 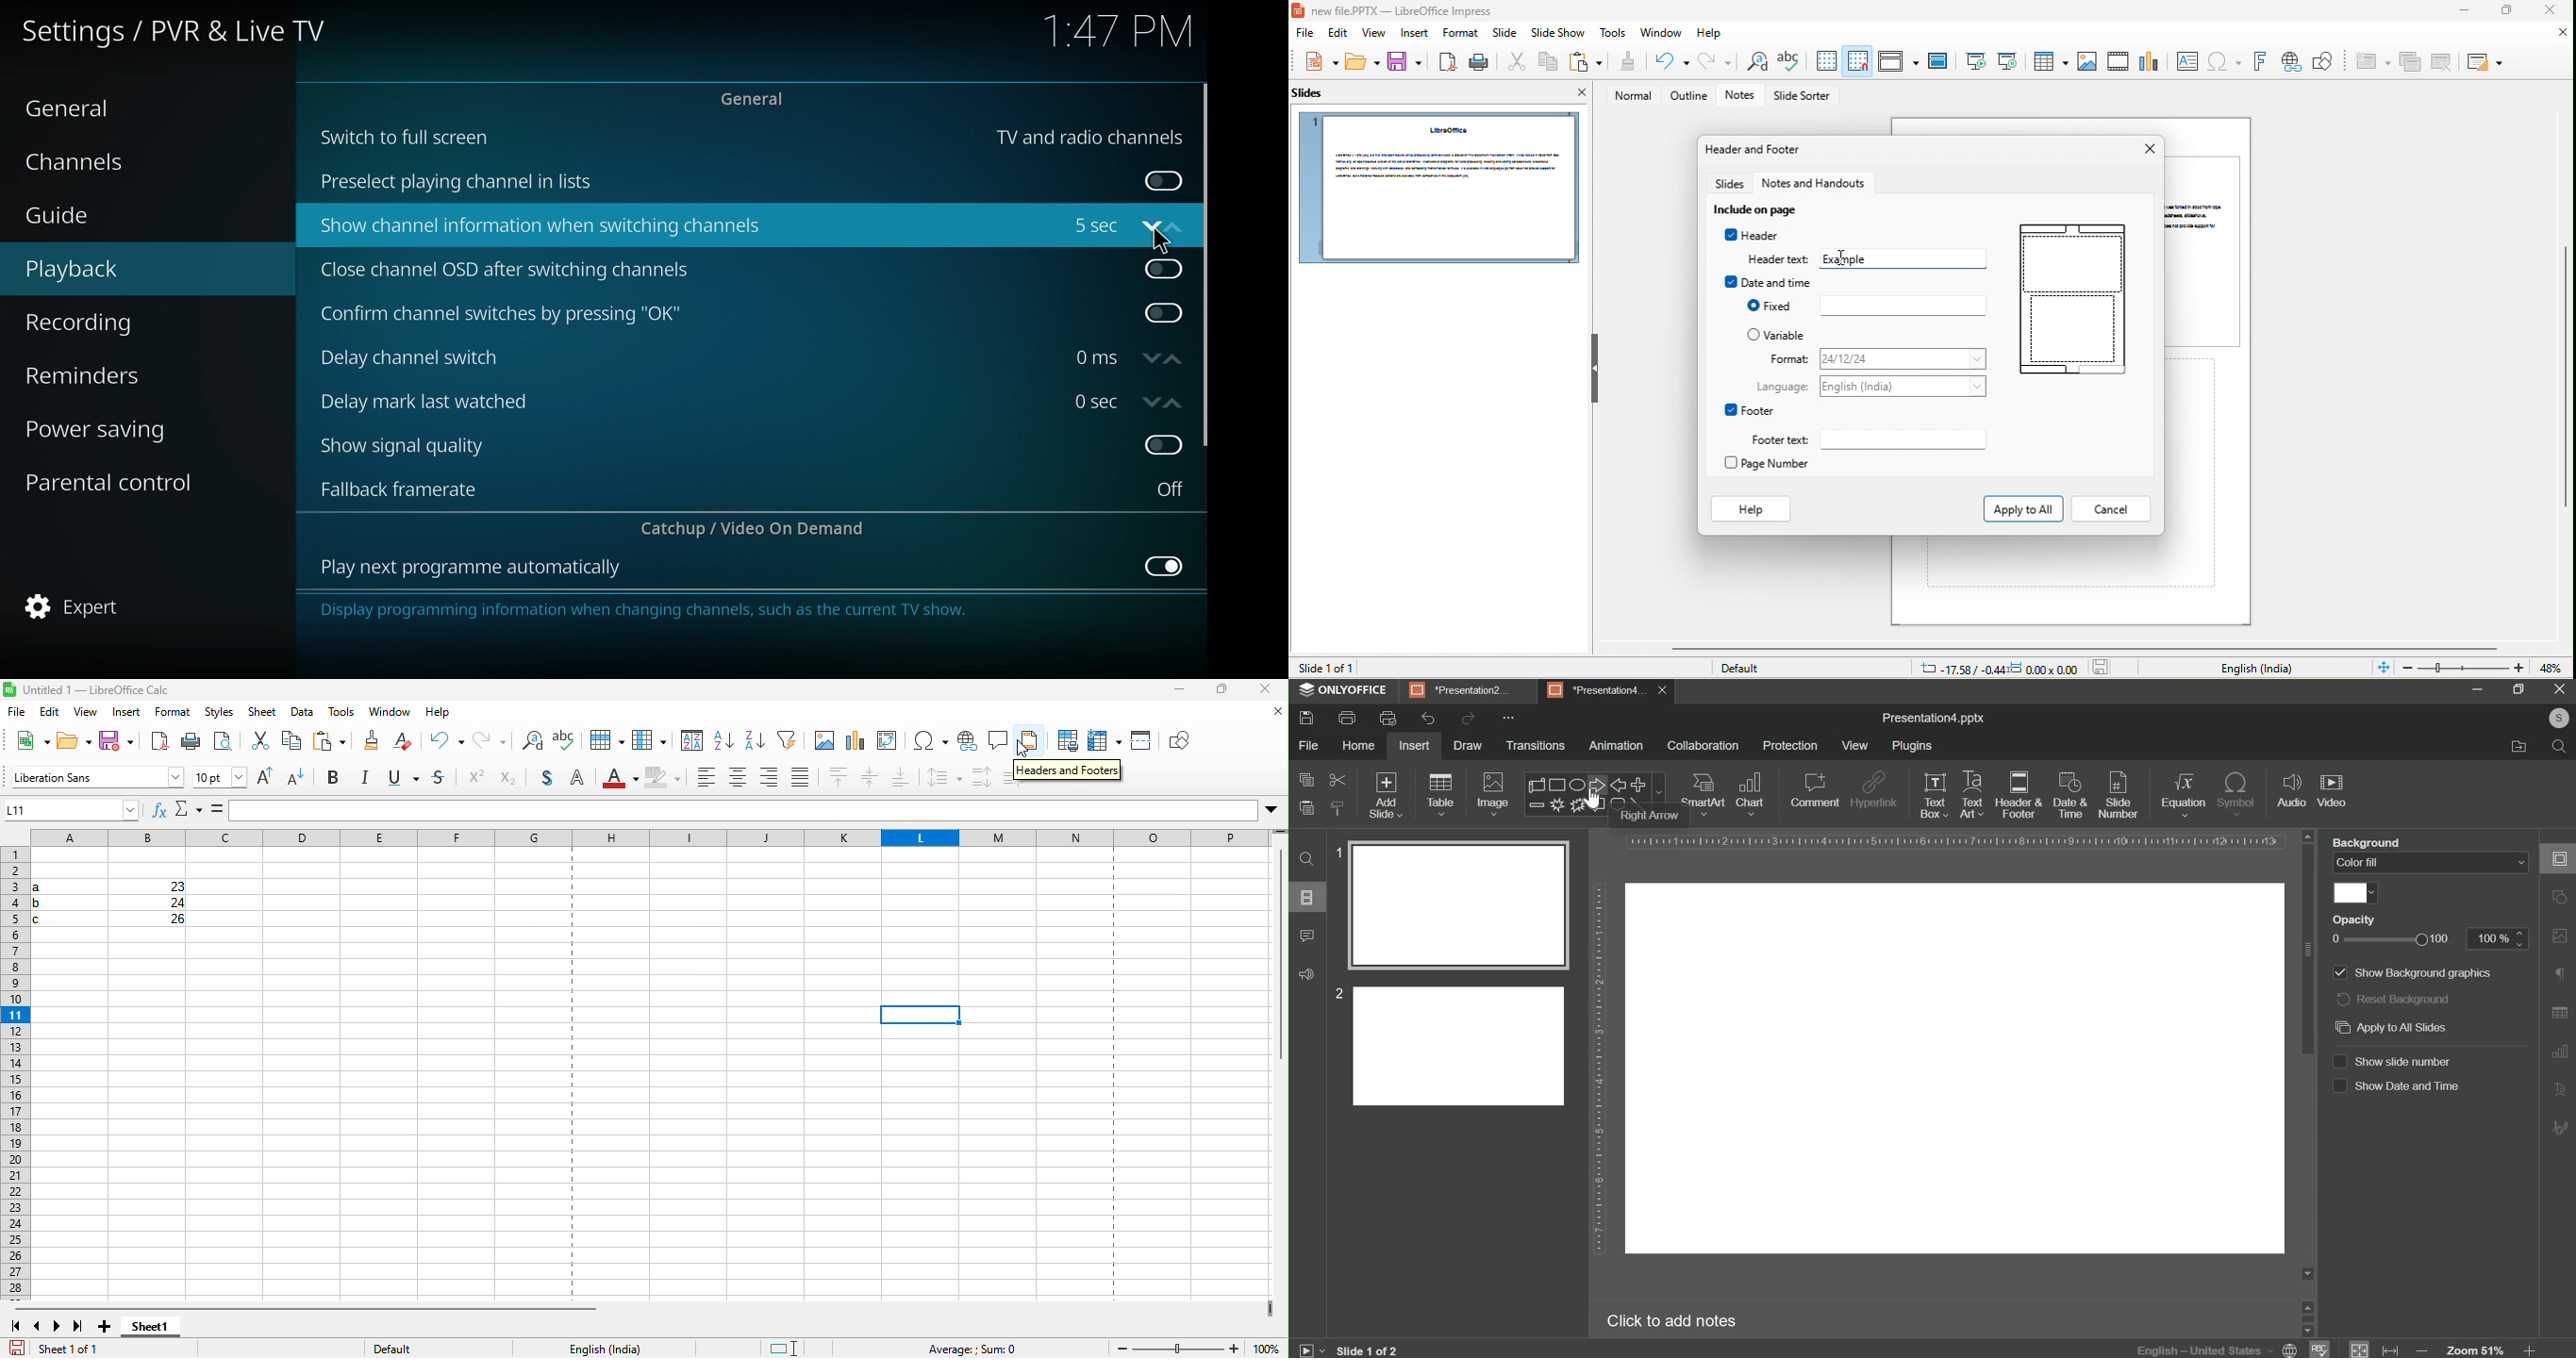 What do you see at coordinates (1301, 895) in the screenshot?
I see `options` at bounding box center [1301, 895].